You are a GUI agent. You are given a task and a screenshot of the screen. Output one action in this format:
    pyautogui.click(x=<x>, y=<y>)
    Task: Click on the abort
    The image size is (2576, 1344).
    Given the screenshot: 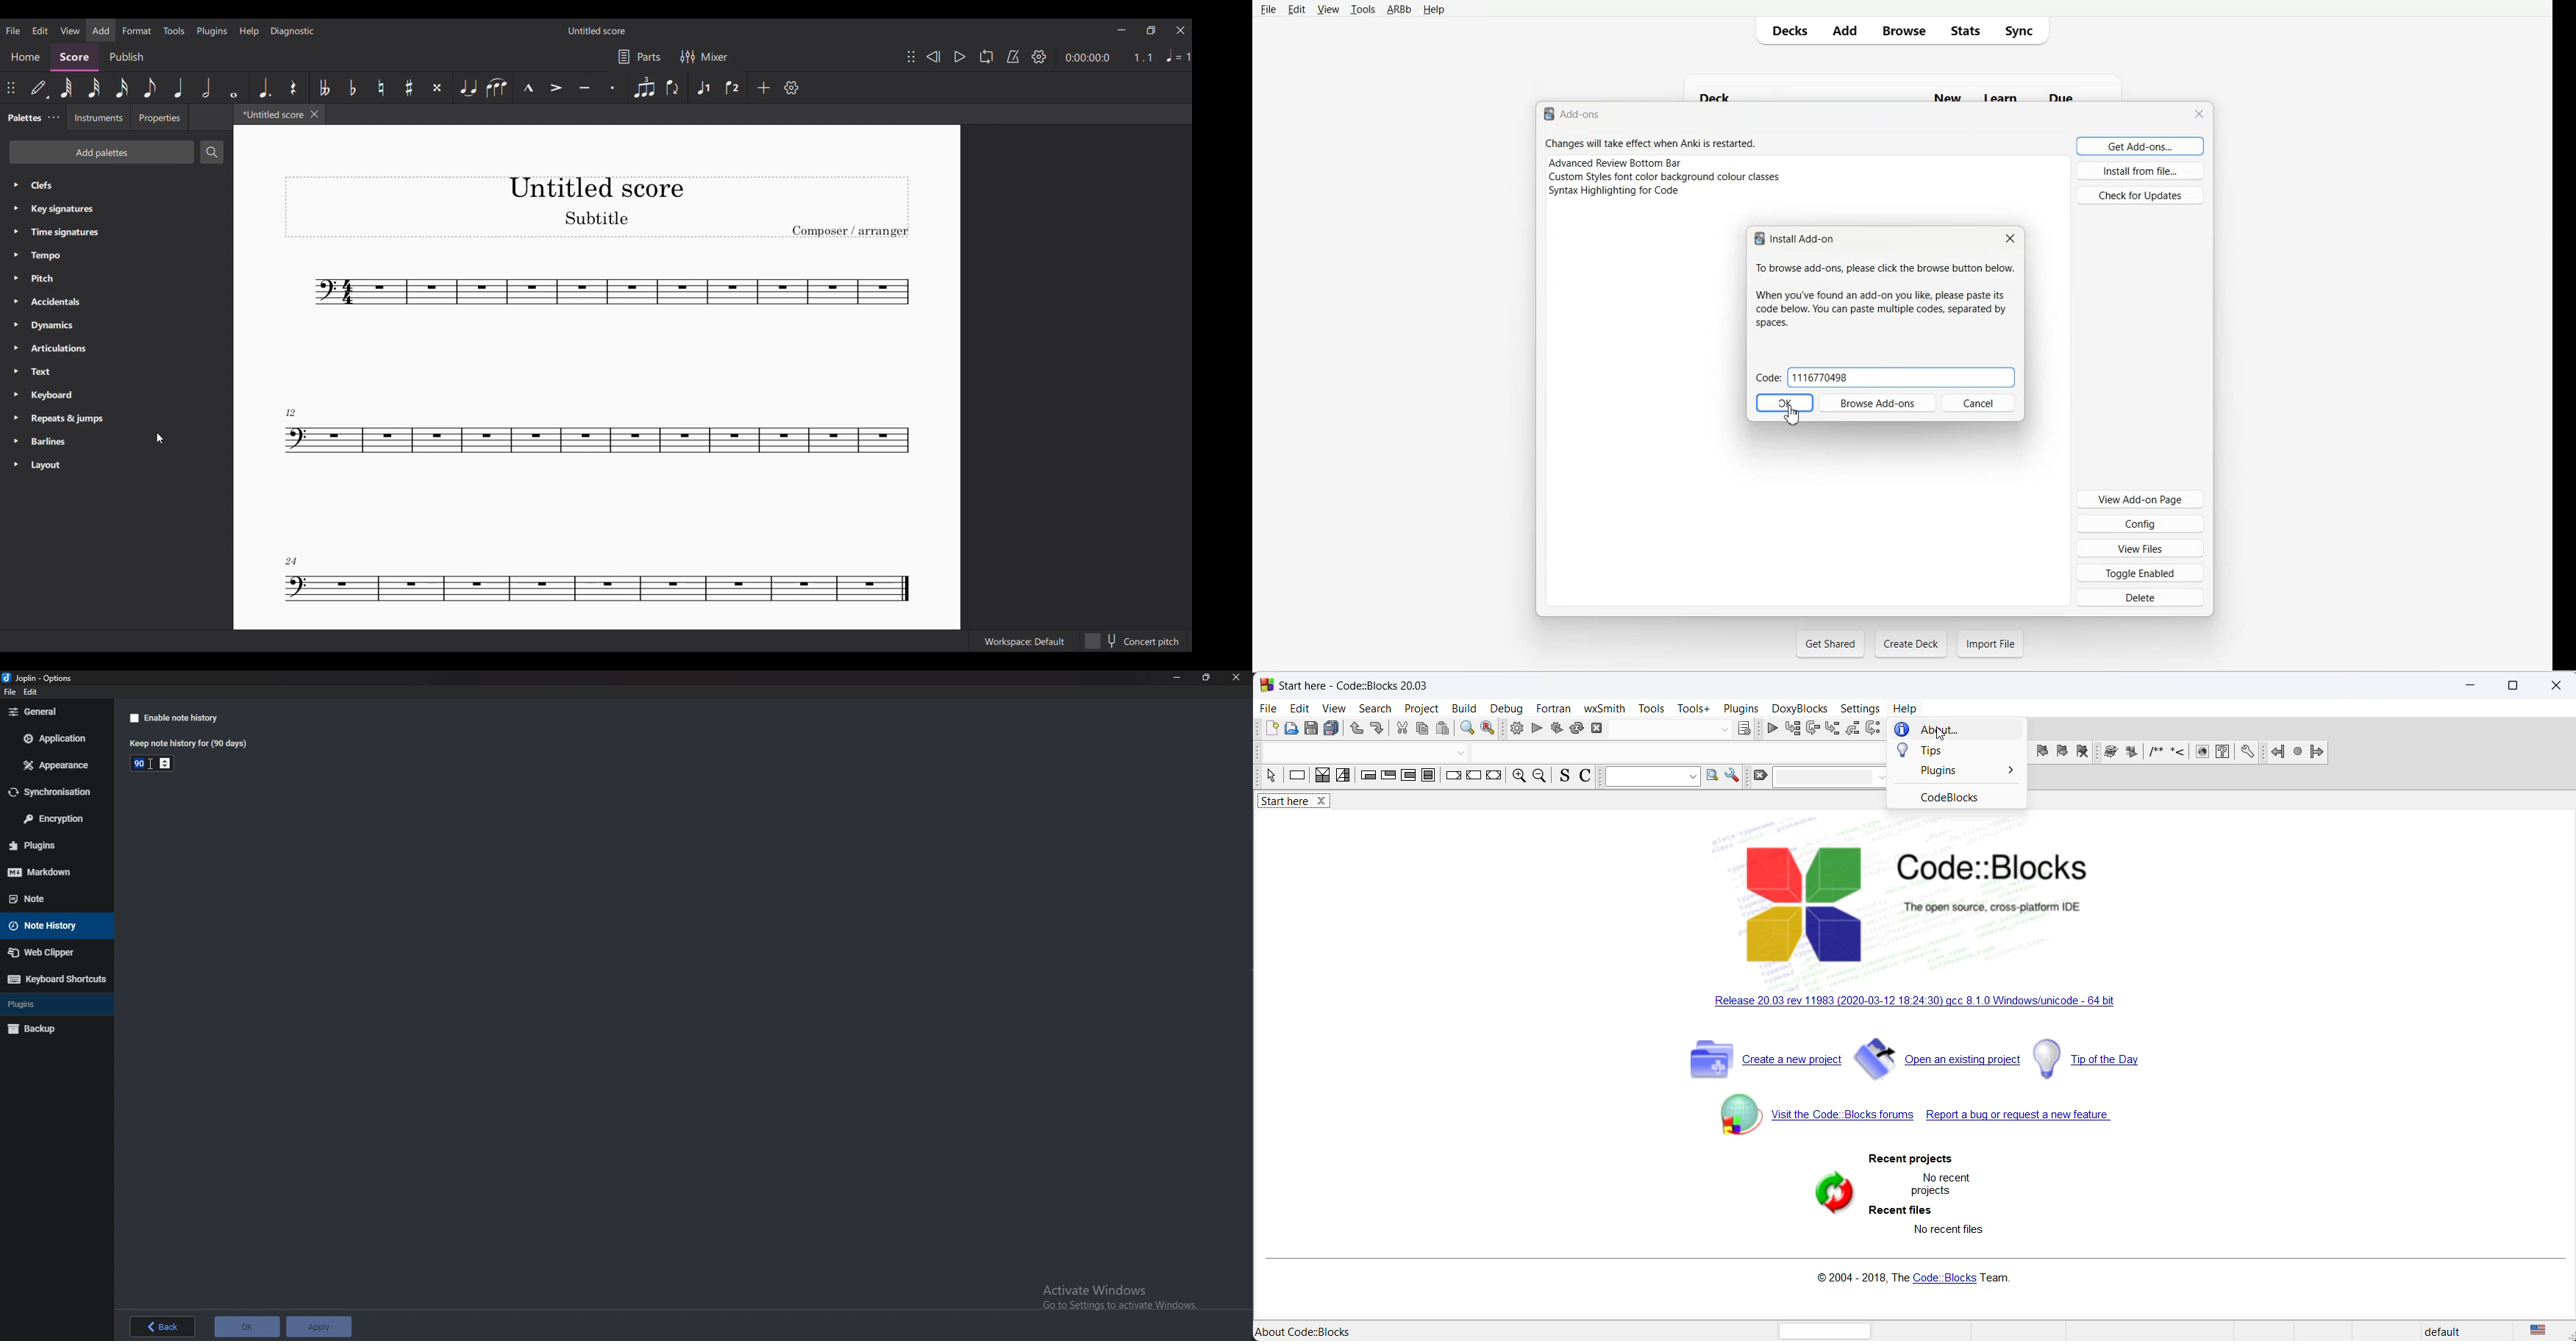 What is the action you would take?
    pyautogui.click(x=1602, y=729)
    